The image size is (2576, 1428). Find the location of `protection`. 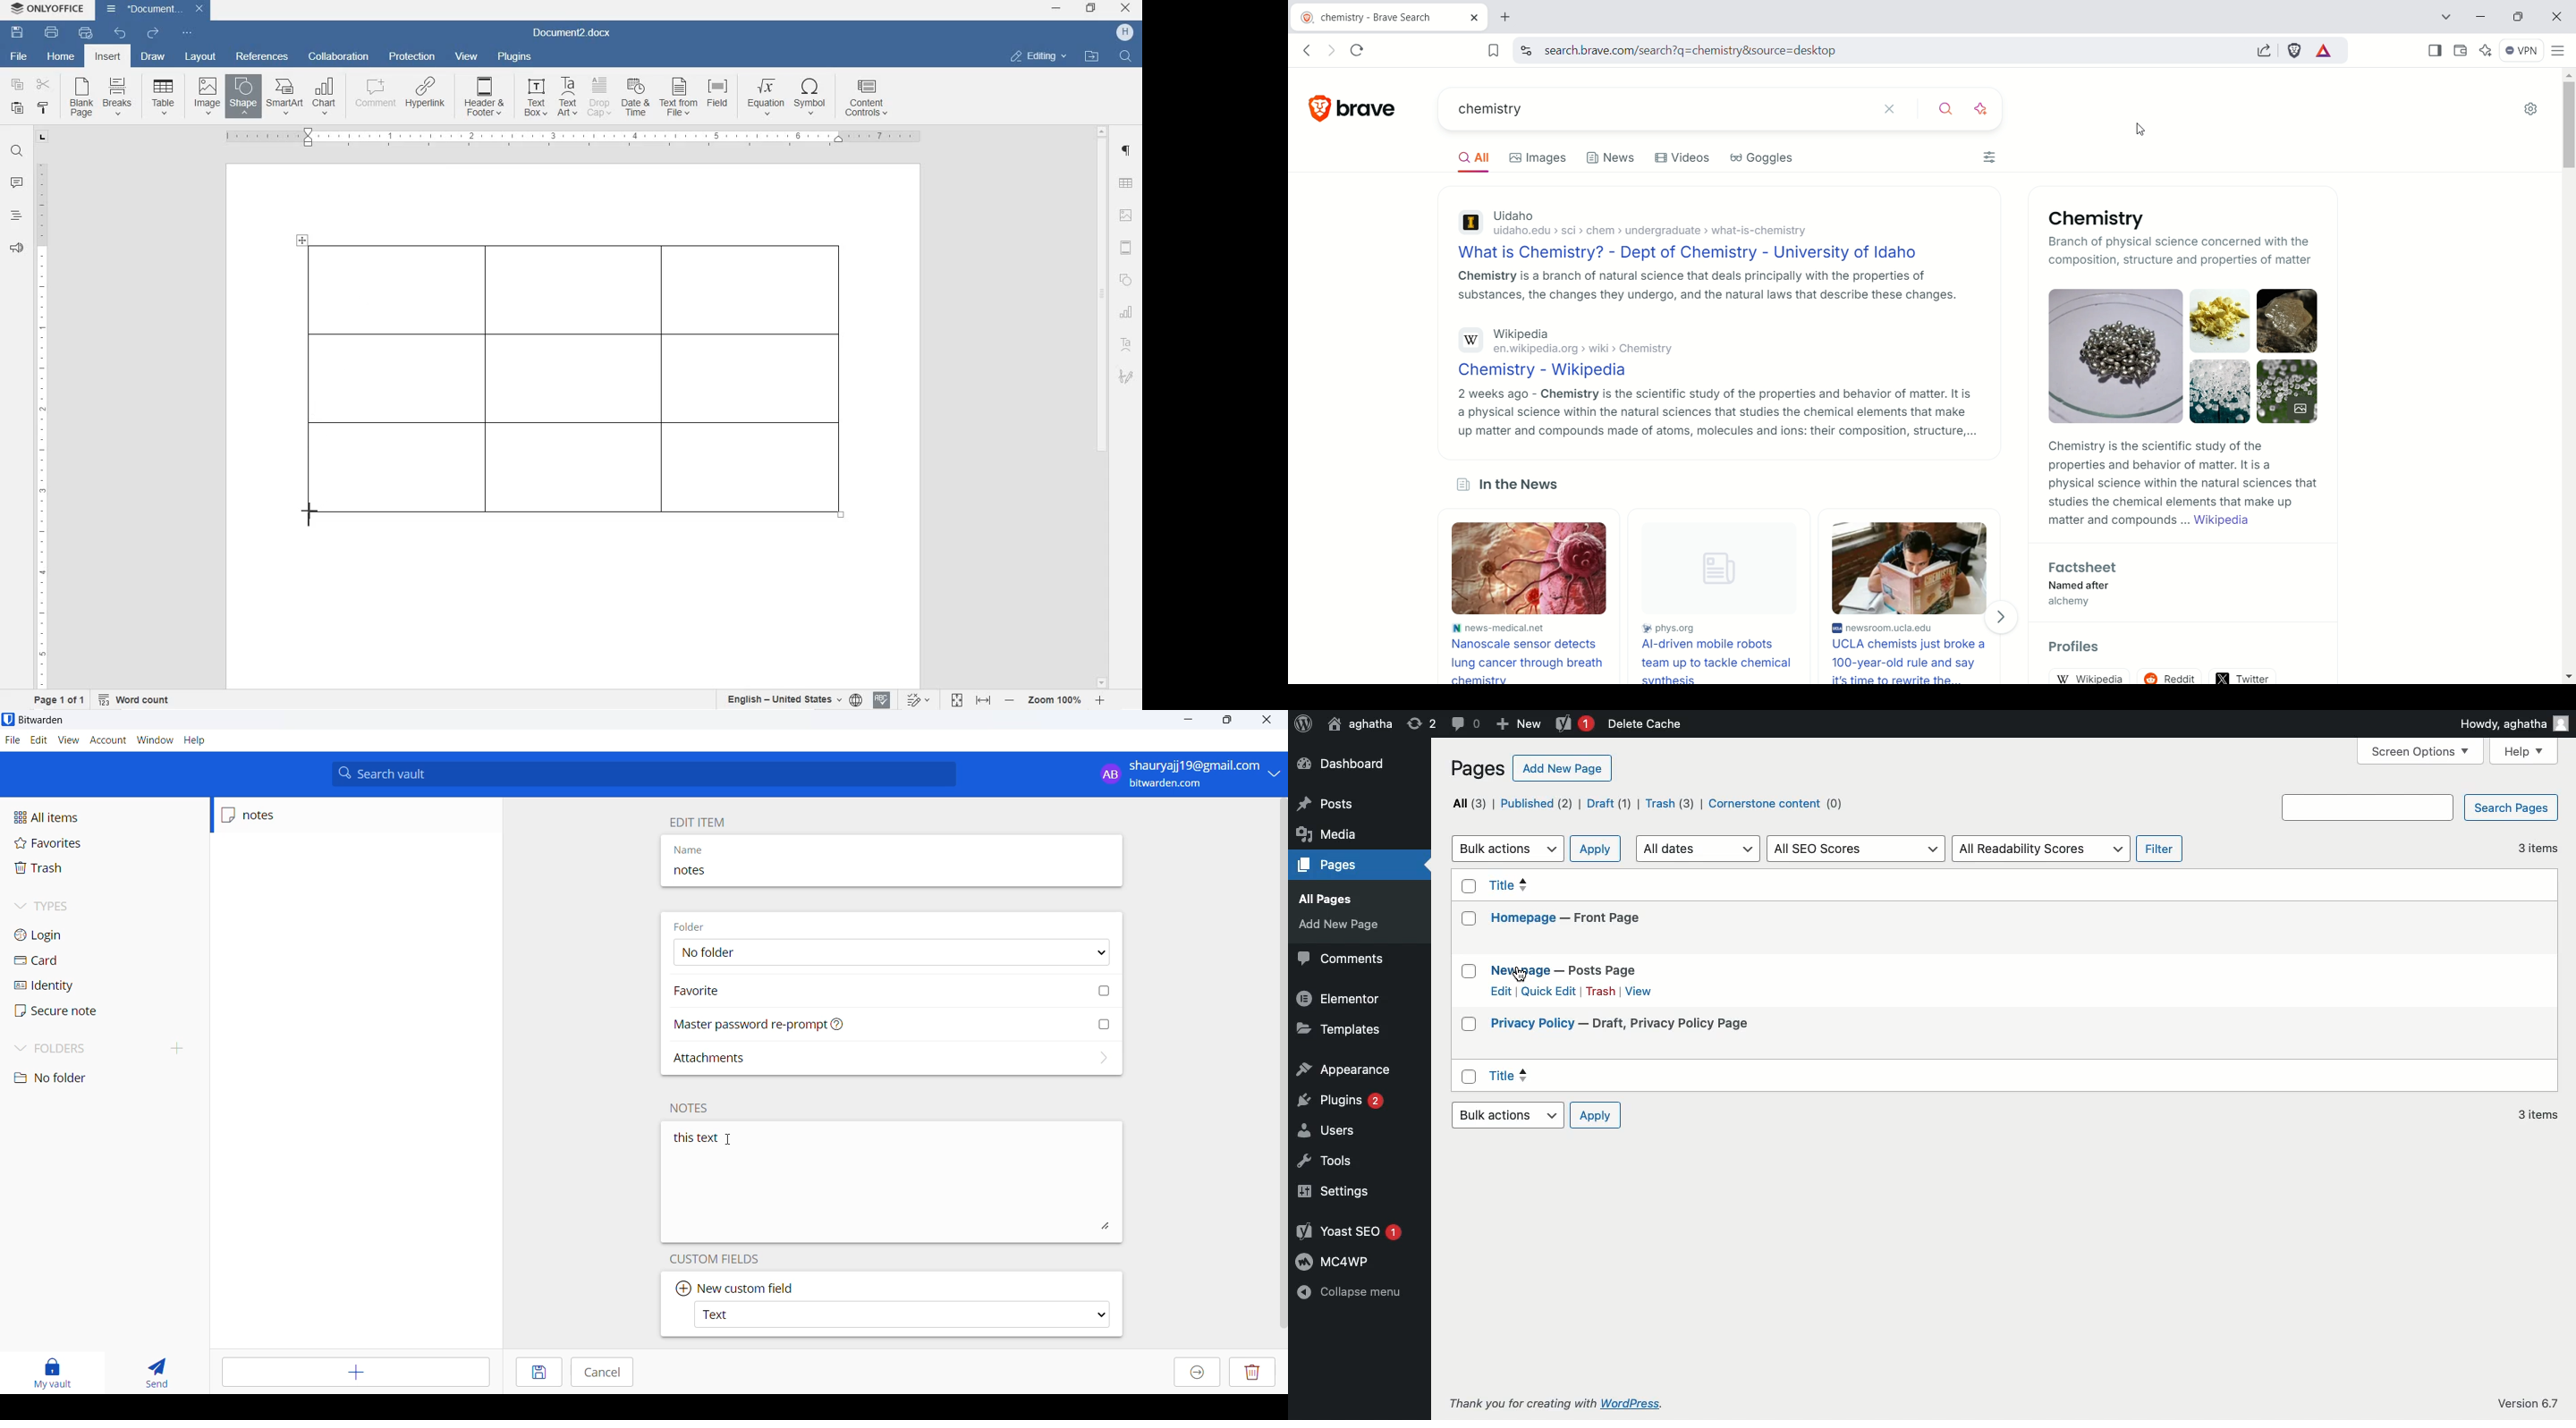

protection is located at coordinates (414, 57).